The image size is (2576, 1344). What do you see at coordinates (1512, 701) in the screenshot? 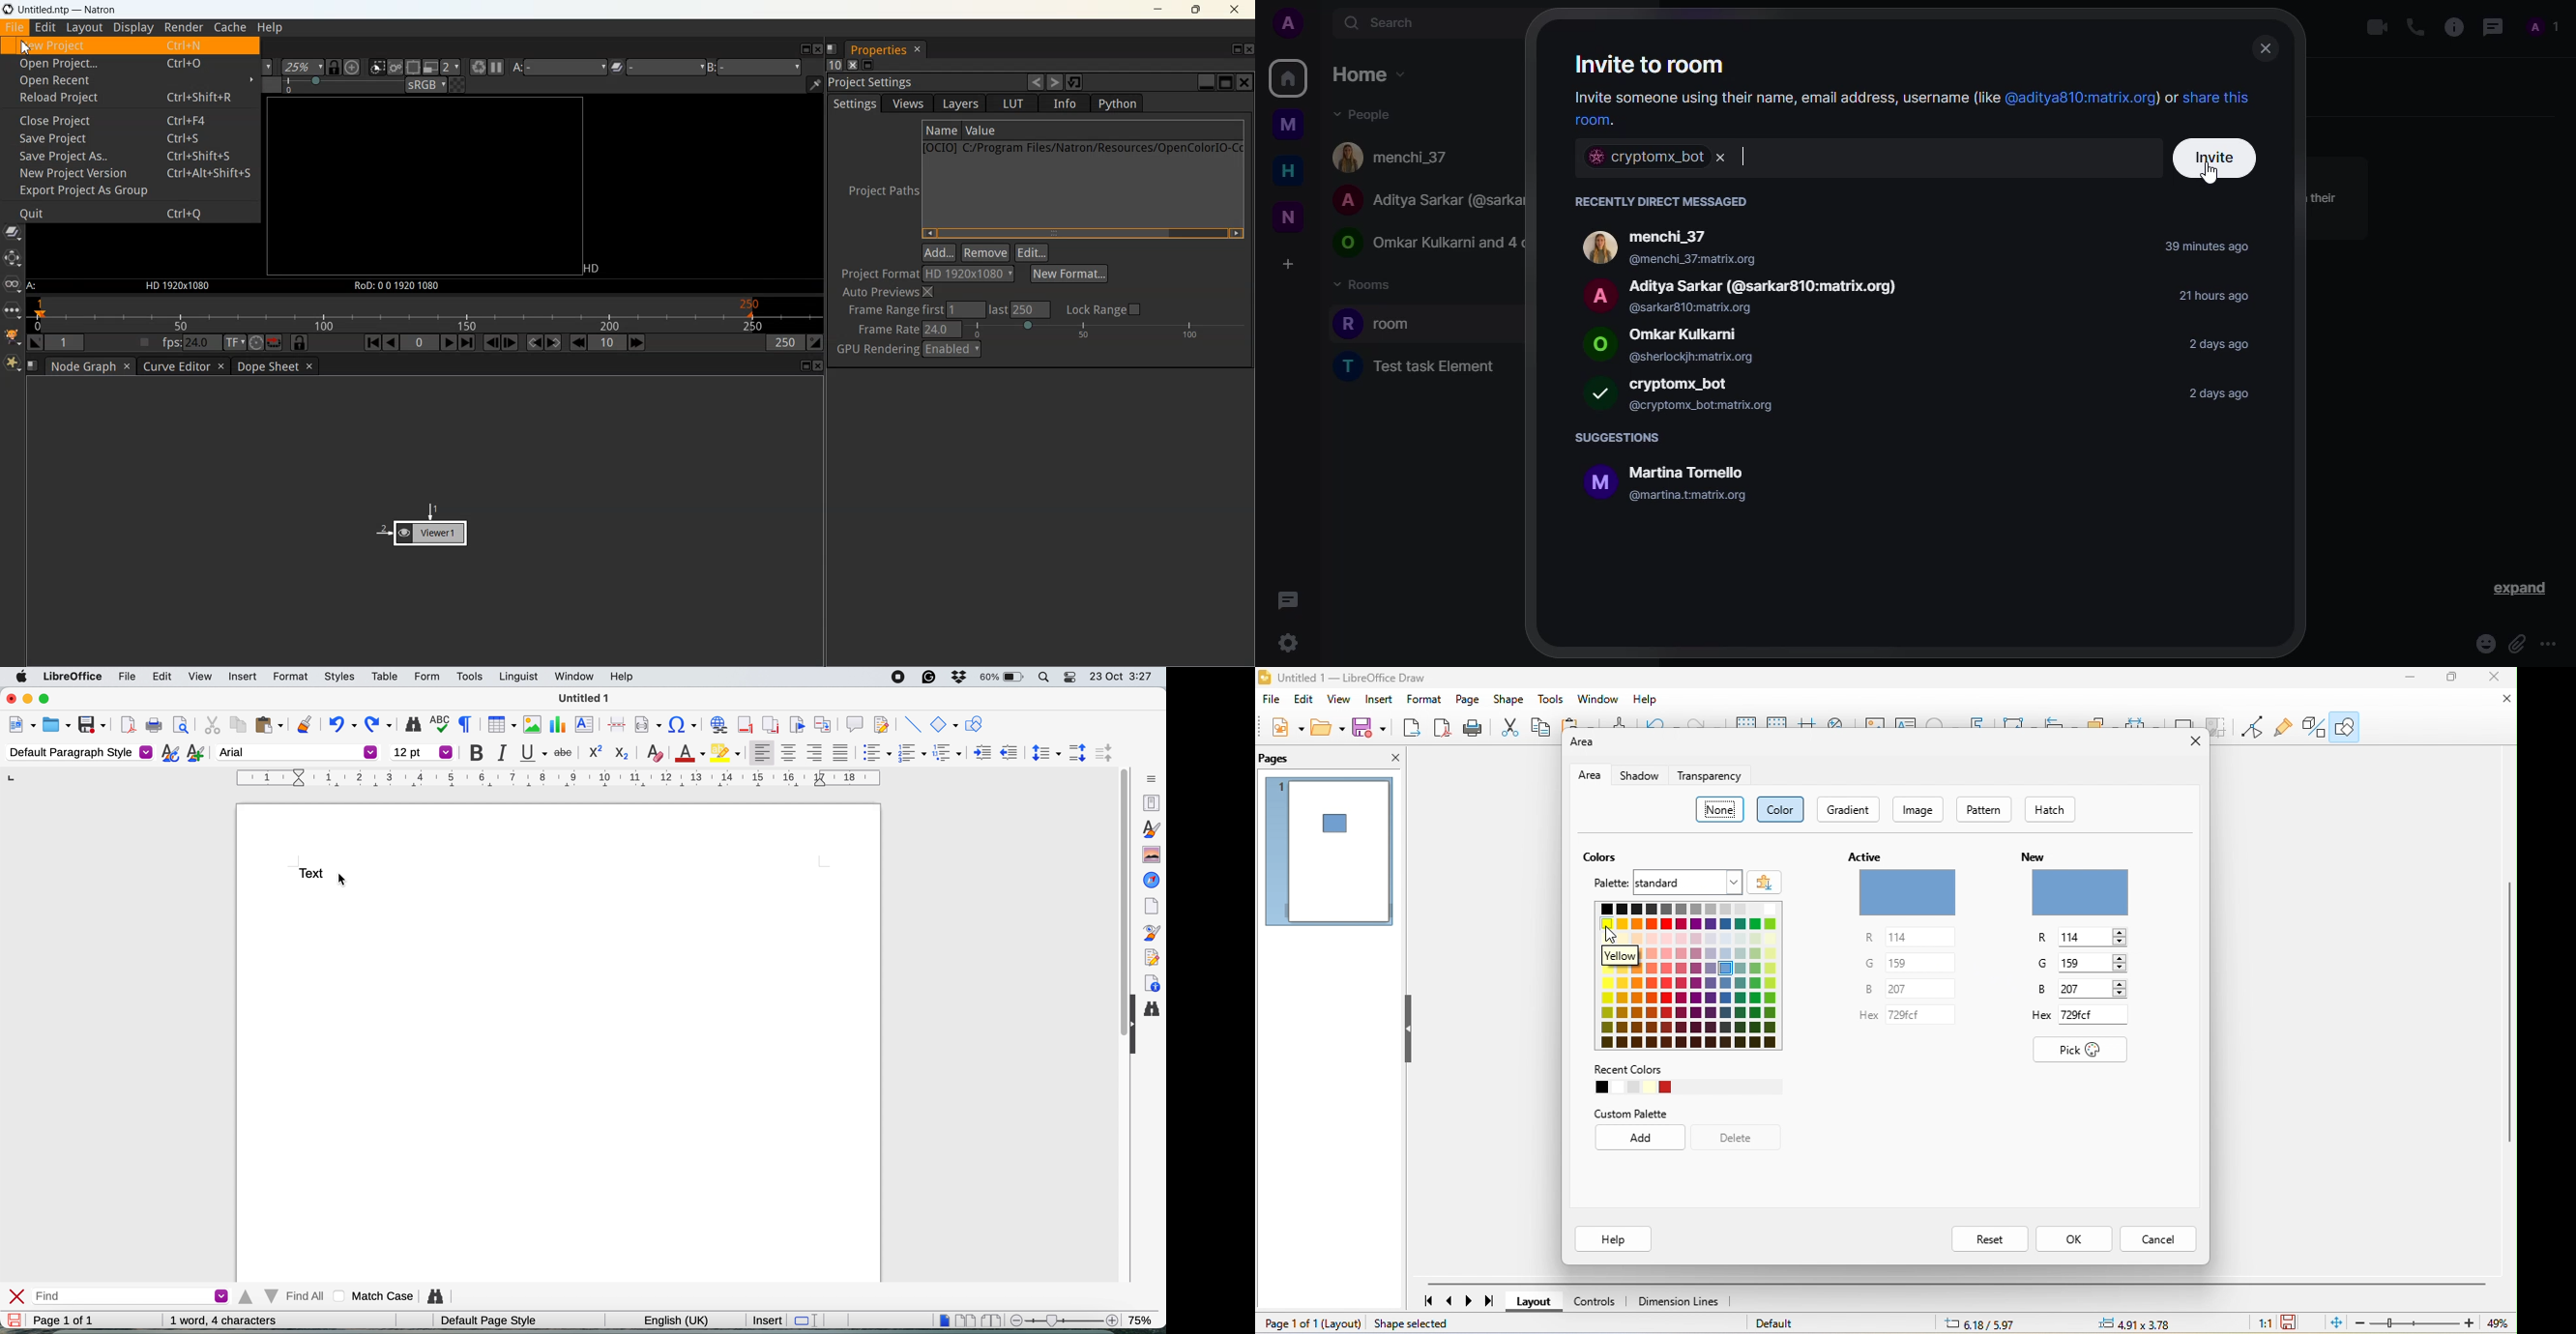
I see `shape` at bounding box center [1512, 701].